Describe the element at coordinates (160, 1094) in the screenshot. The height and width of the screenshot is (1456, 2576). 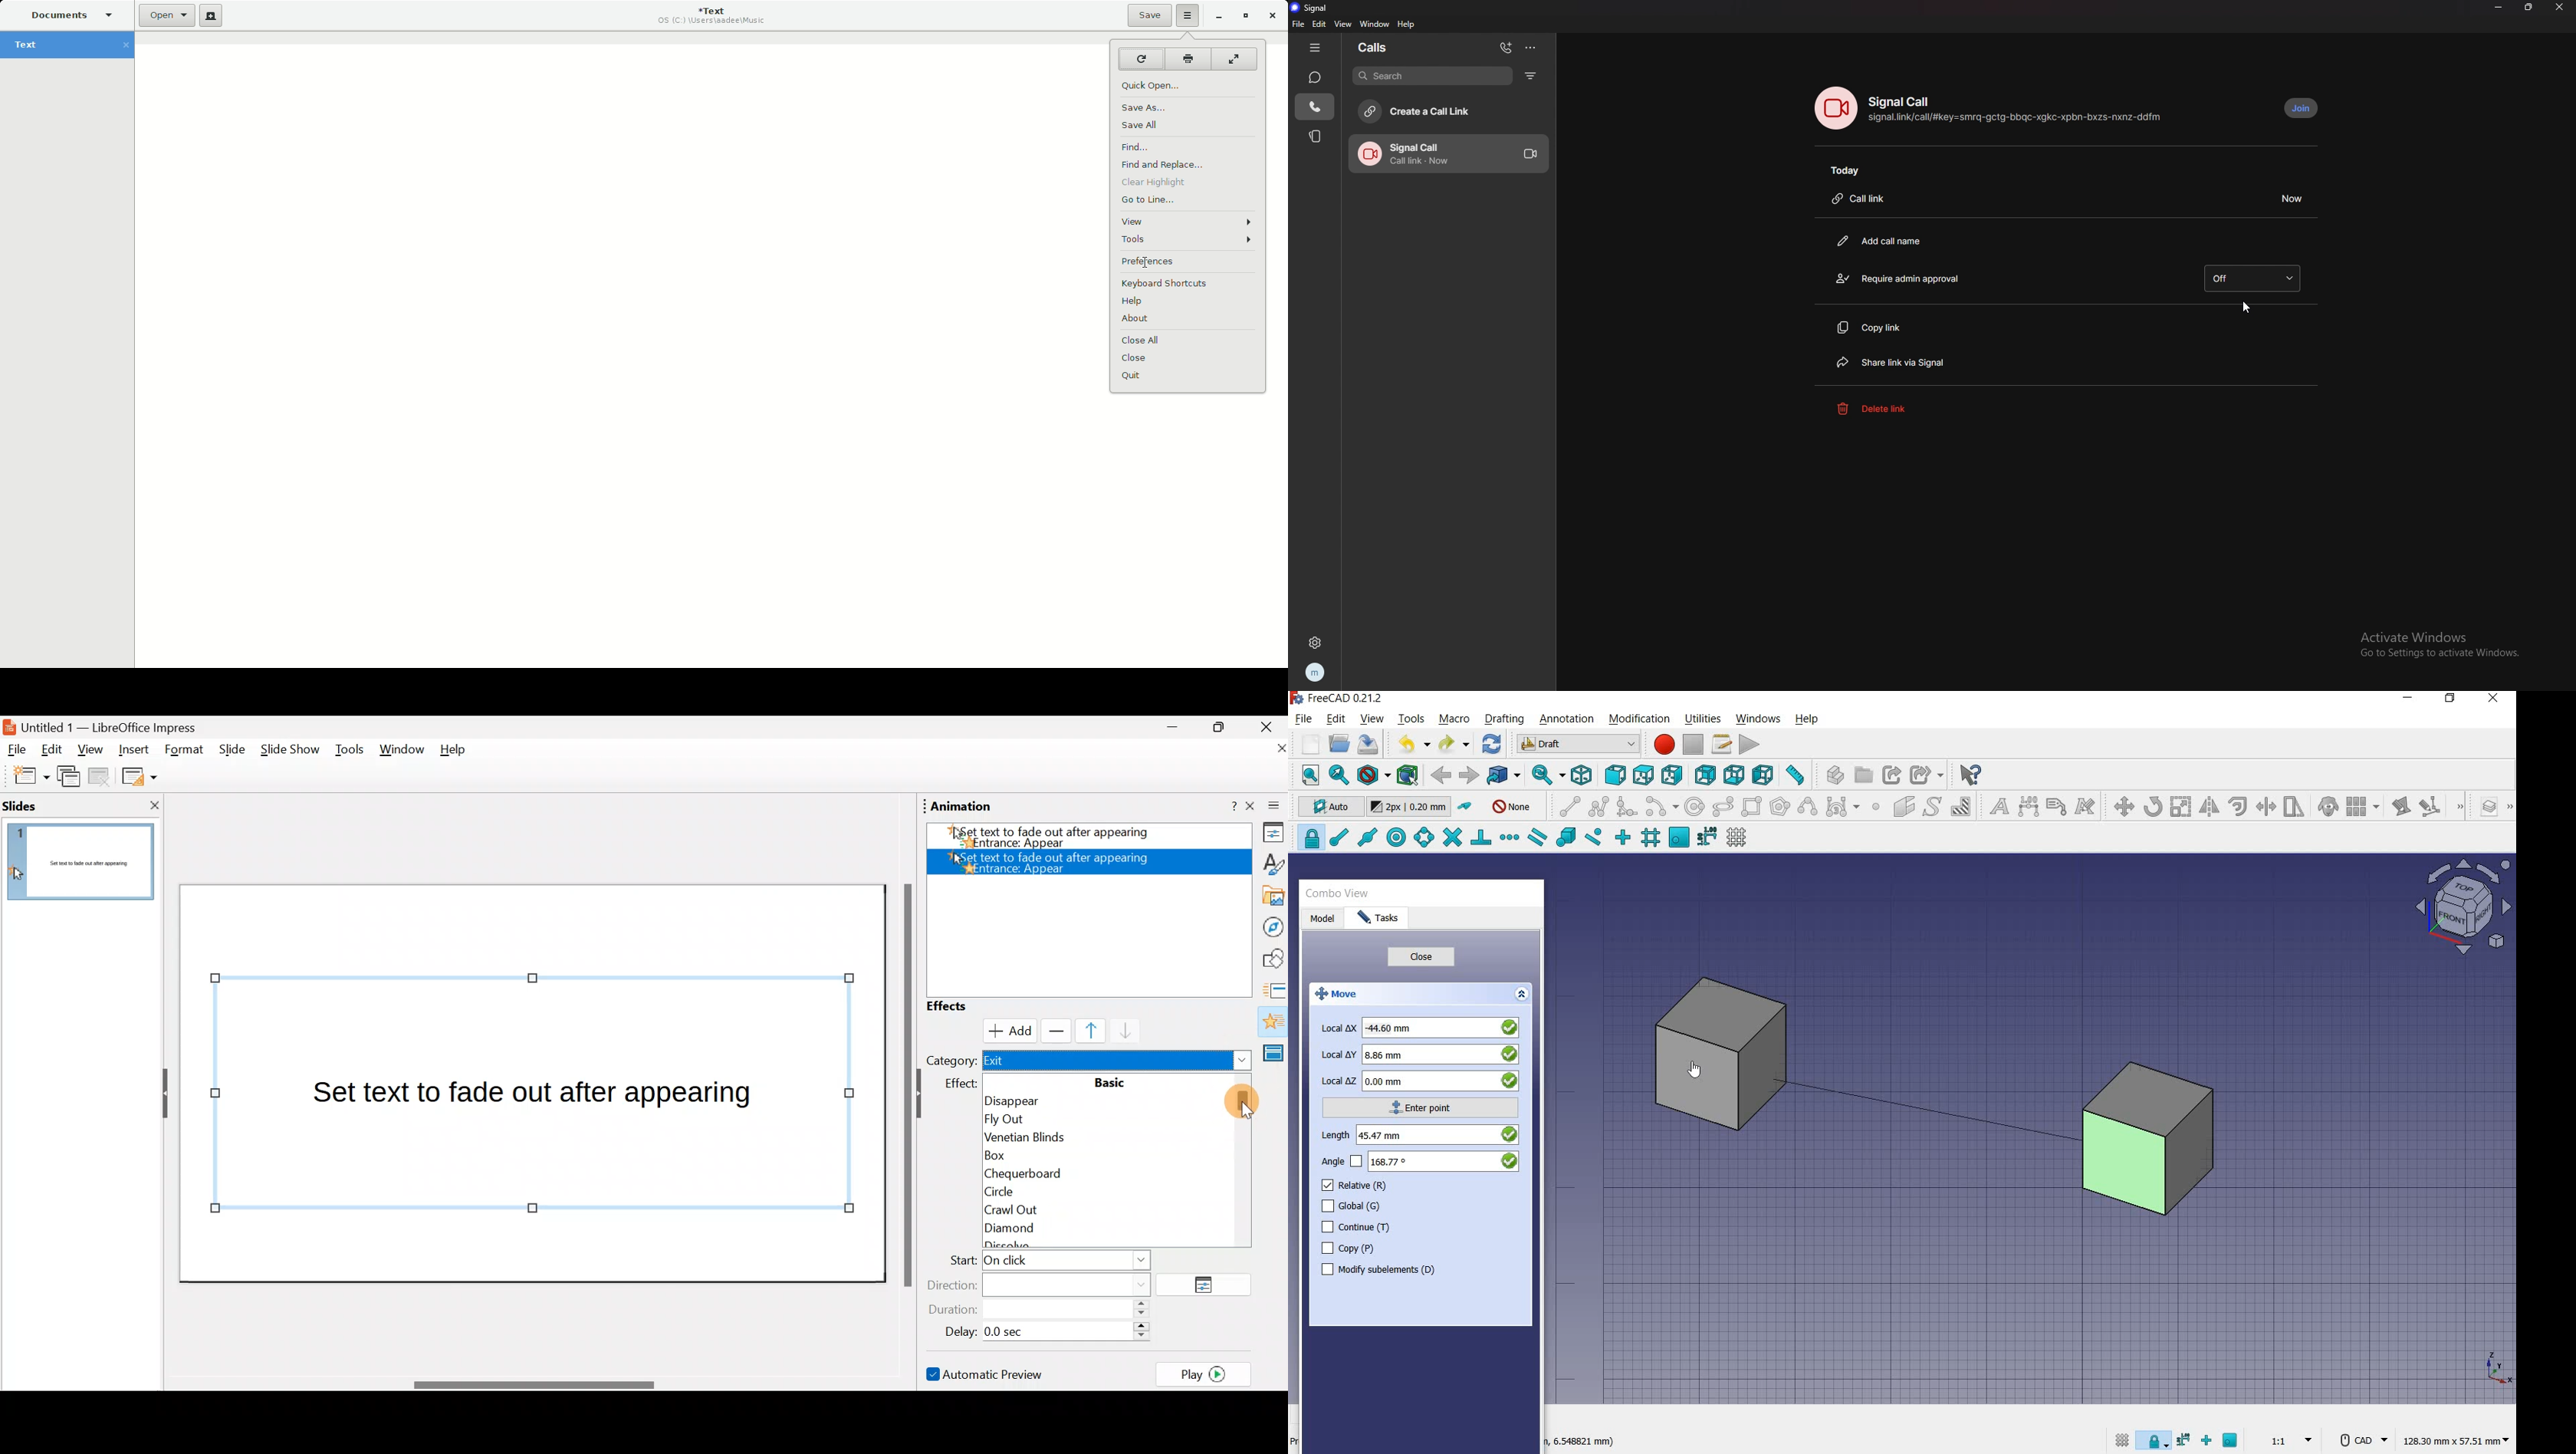
I see `Hide` at that location.